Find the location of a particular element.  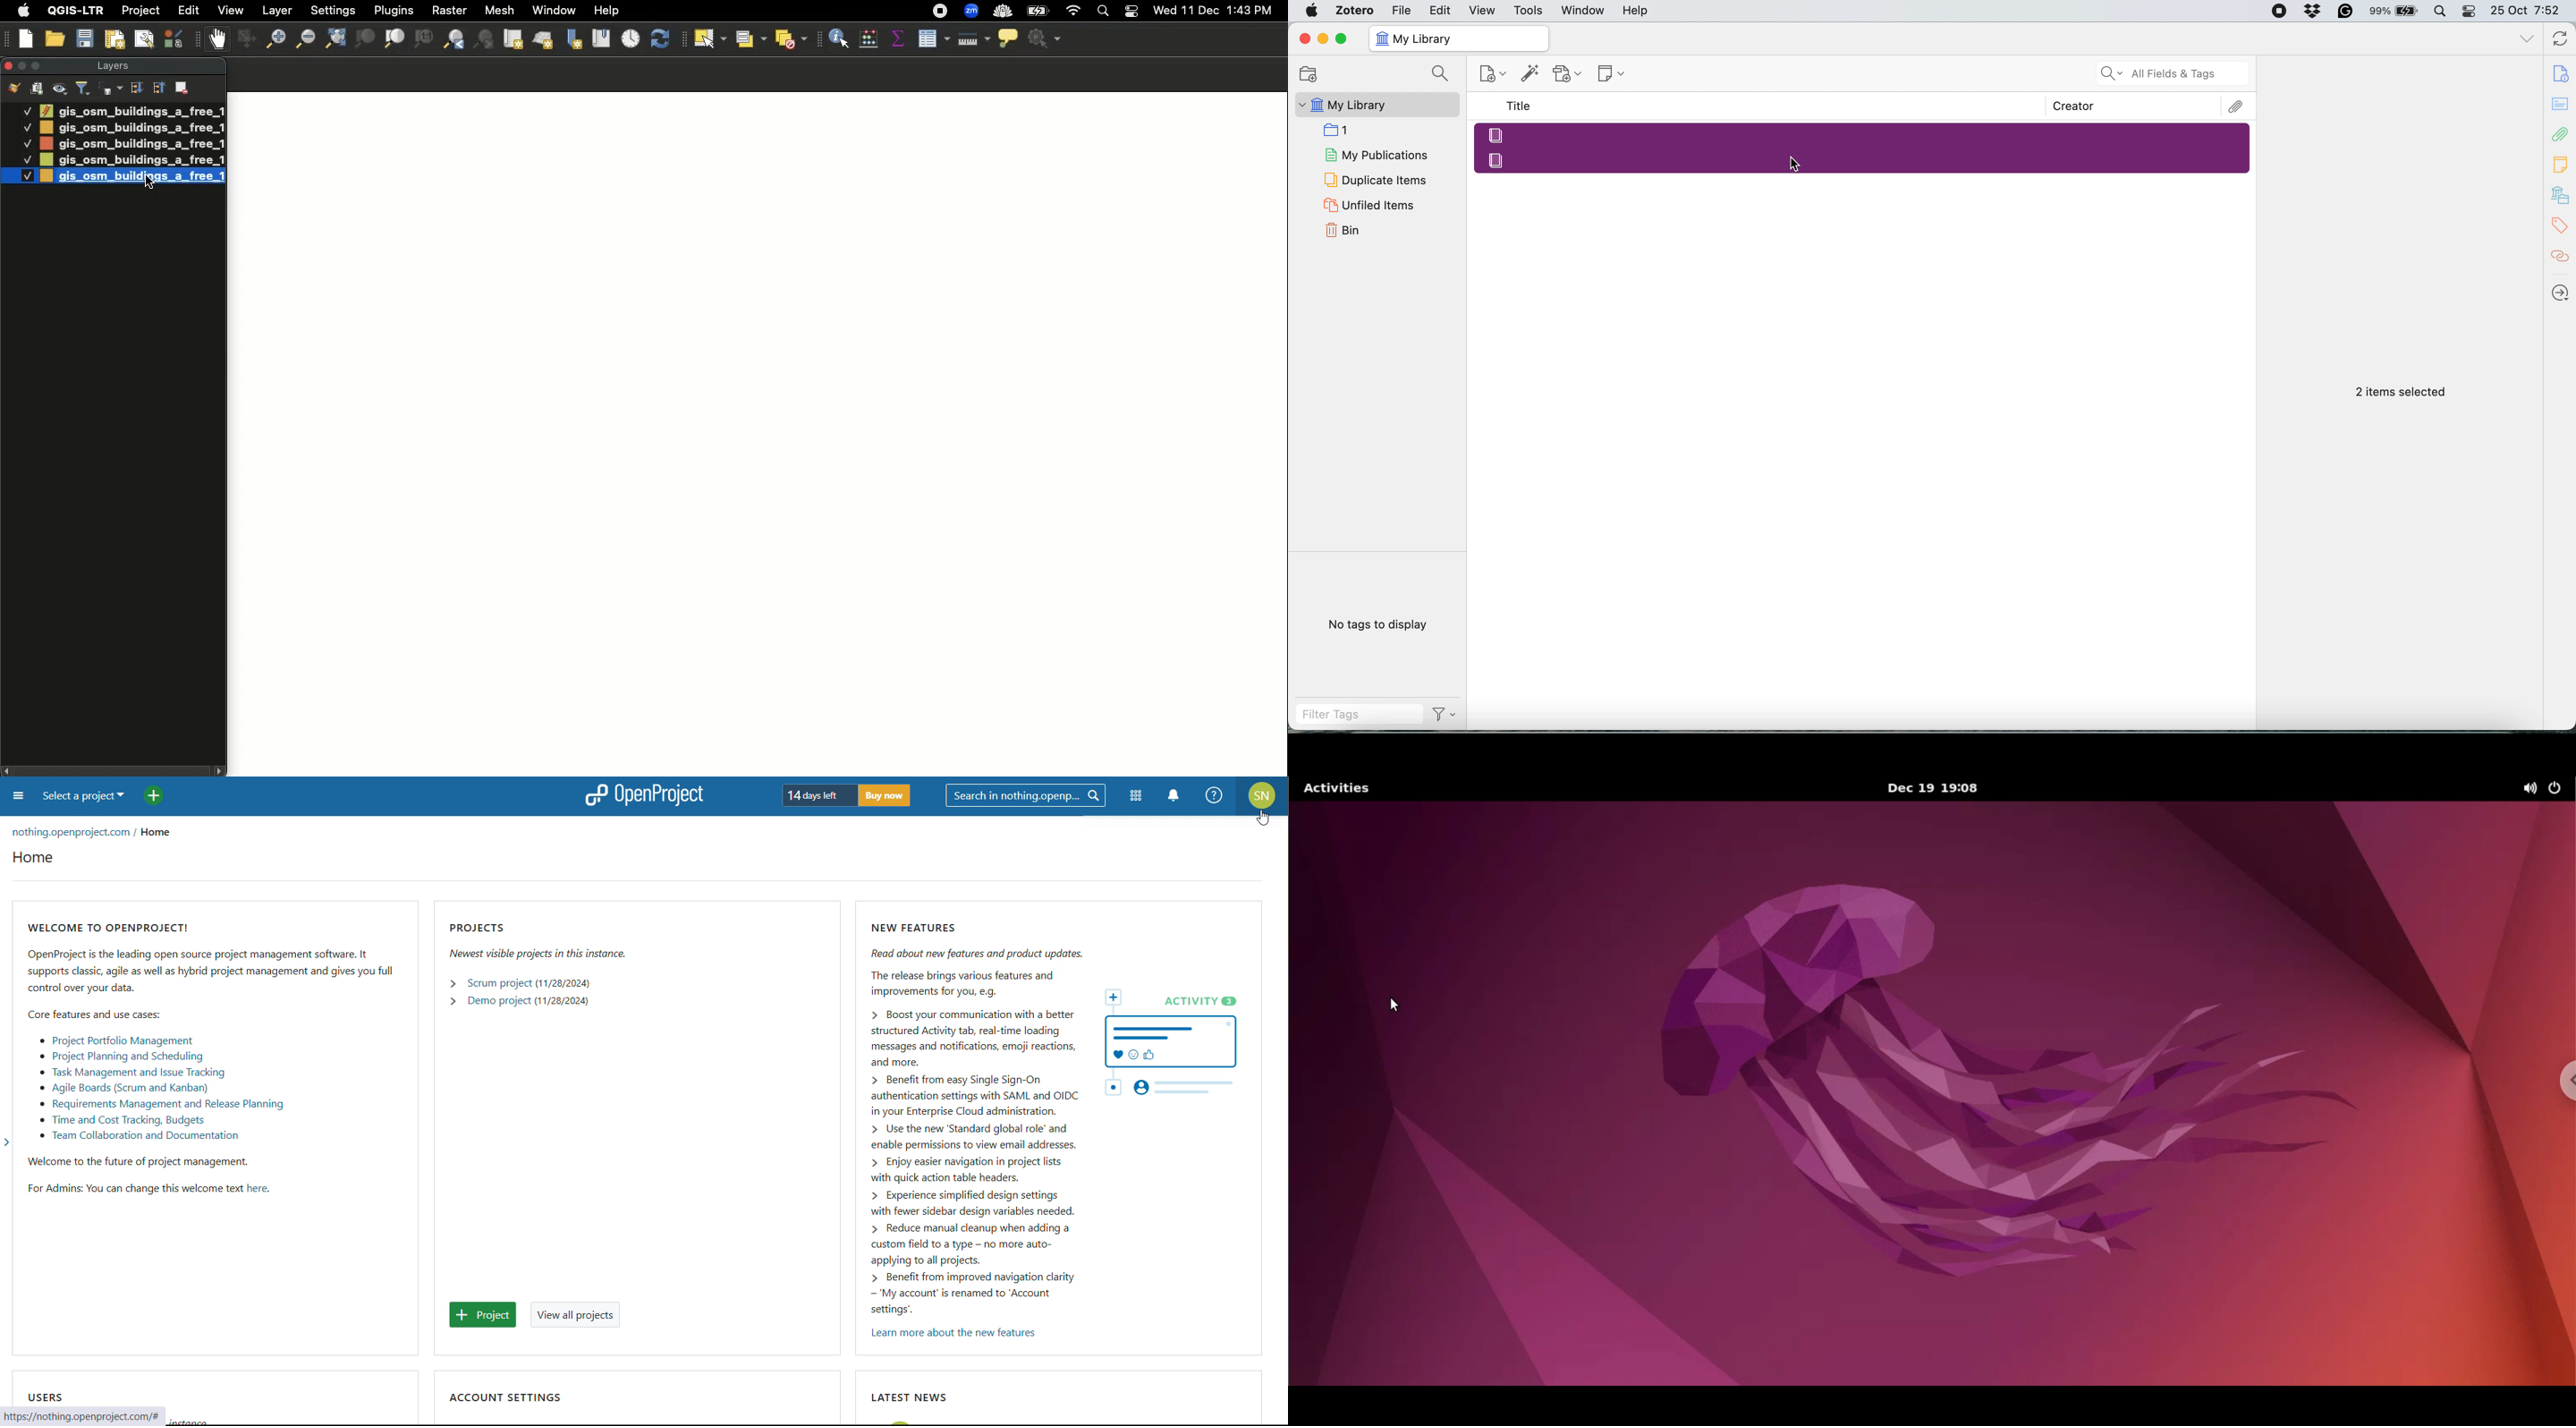

File is located at coordinates (1402, 9).